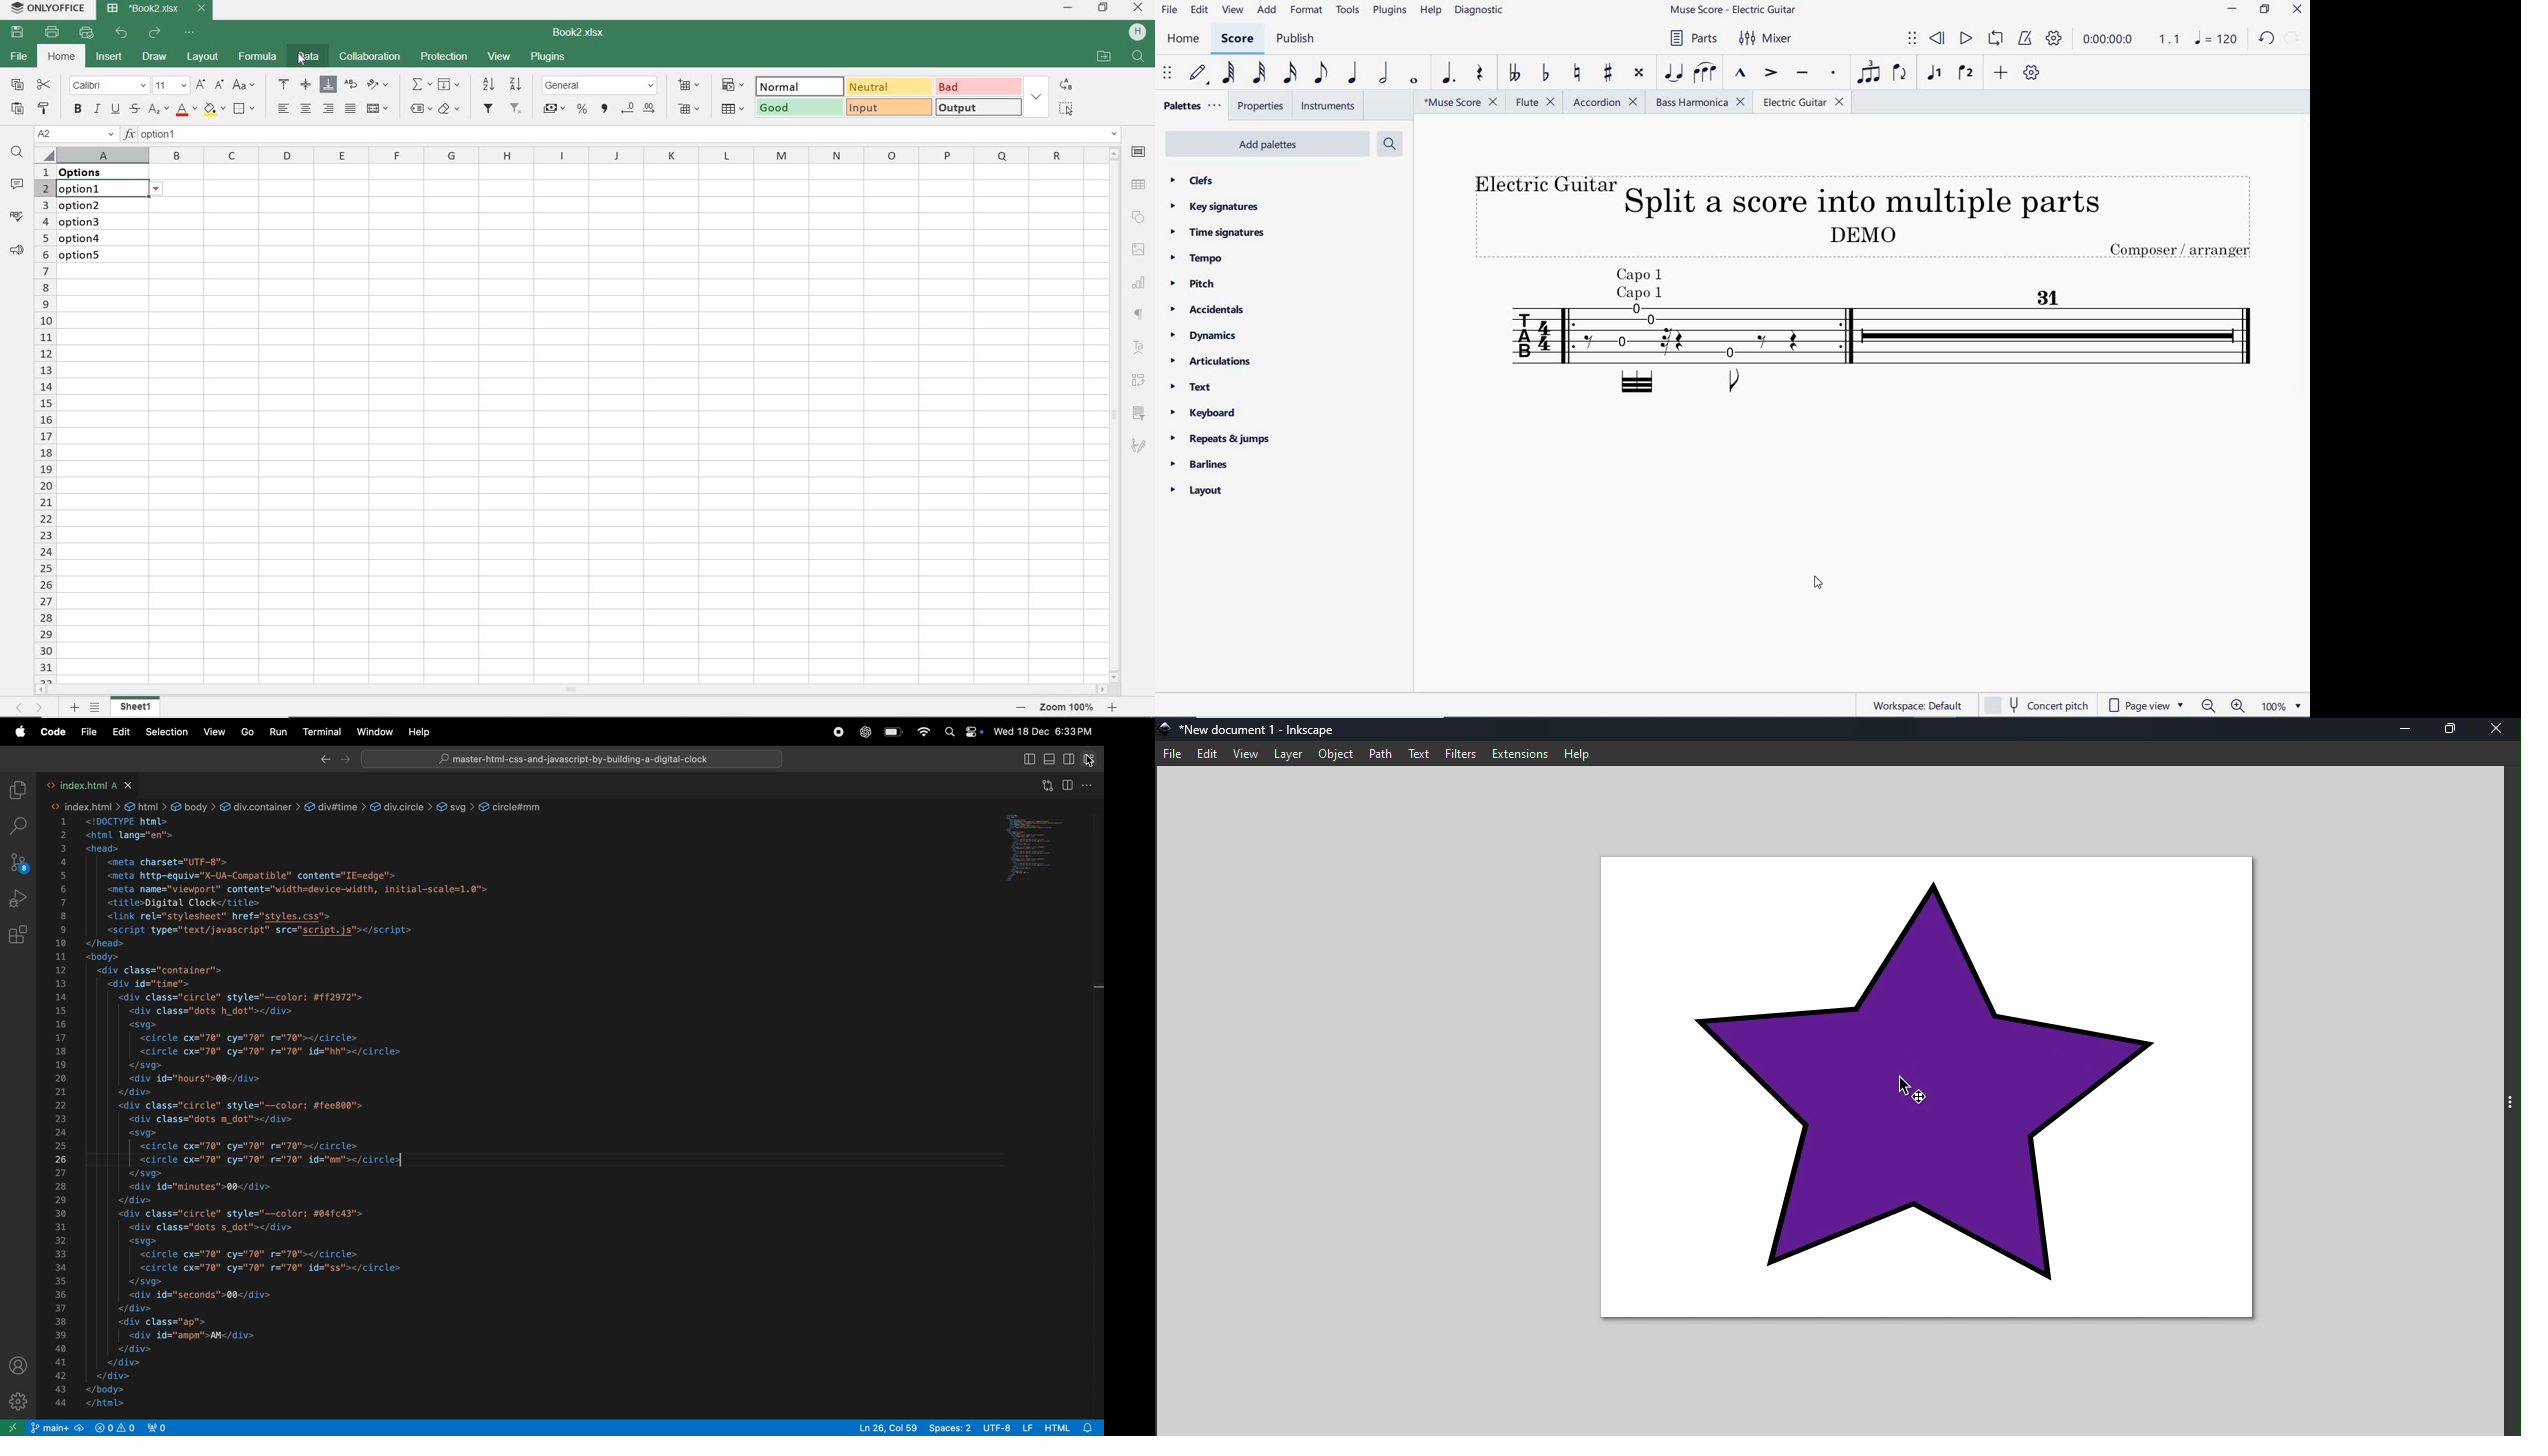 The height and width of the screenshot is (1456, 2548). What do you see at coordinates (378, 86) in the screenshot?
I see `ORIENTATION` at bounding box center [378, 86].